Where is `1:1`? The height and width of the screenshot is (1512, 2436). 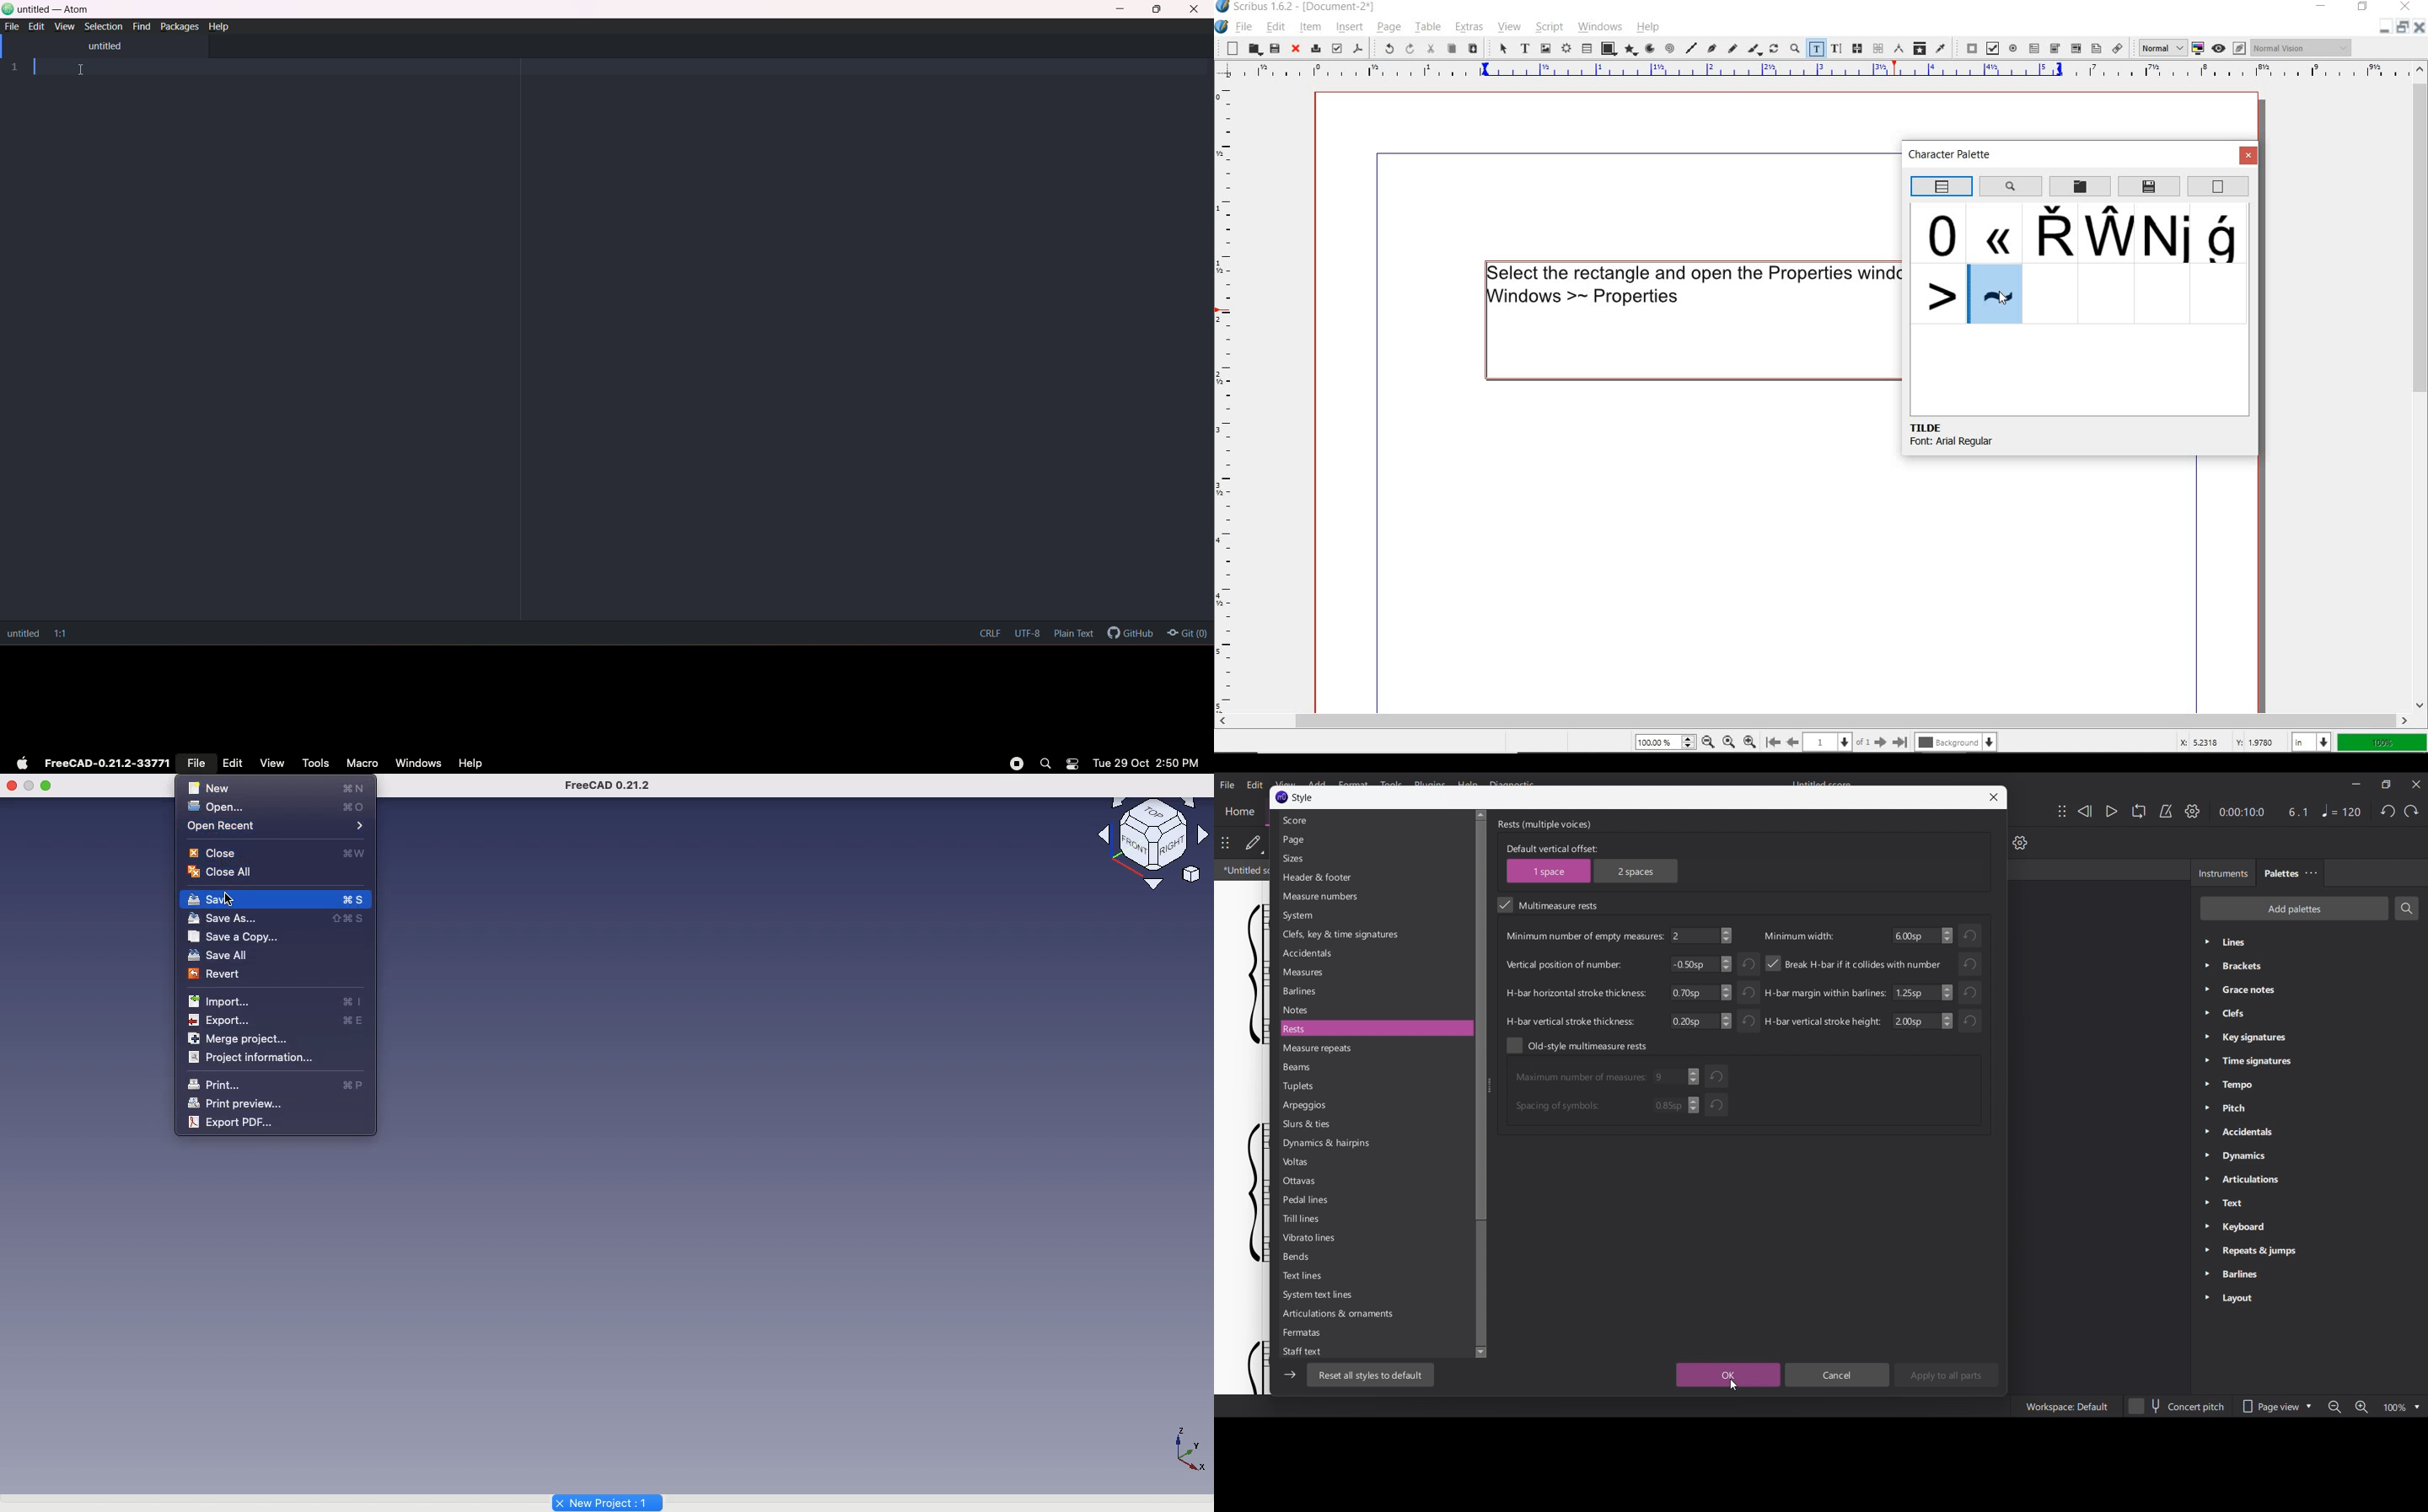 1:1 is located at coordinates (62, 634).